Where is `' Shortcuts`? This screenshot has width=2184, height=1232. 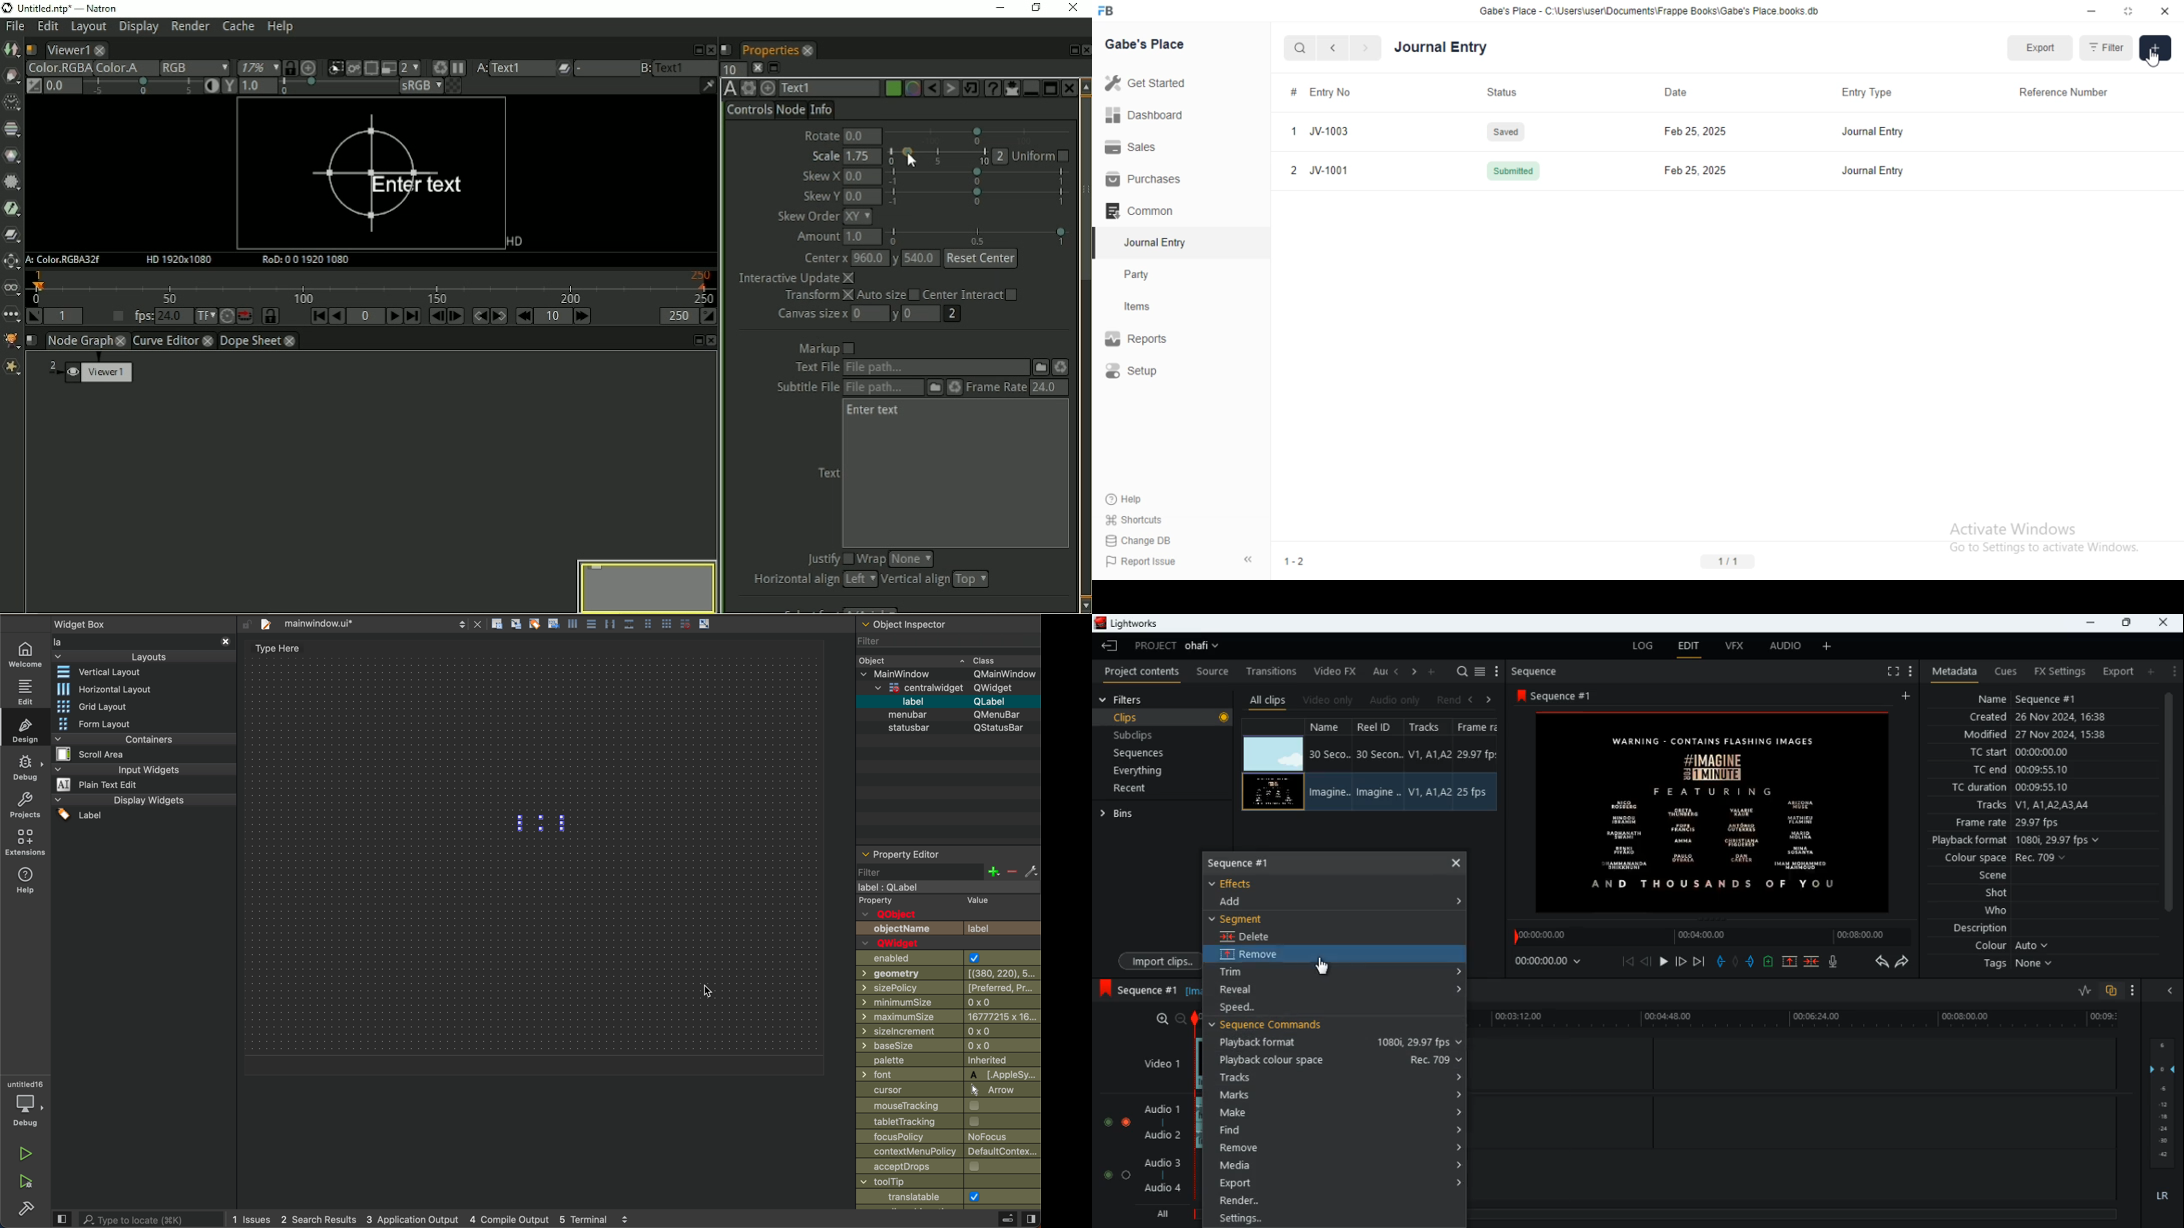
' Shortcuts is located at coordinates (1135, 519).